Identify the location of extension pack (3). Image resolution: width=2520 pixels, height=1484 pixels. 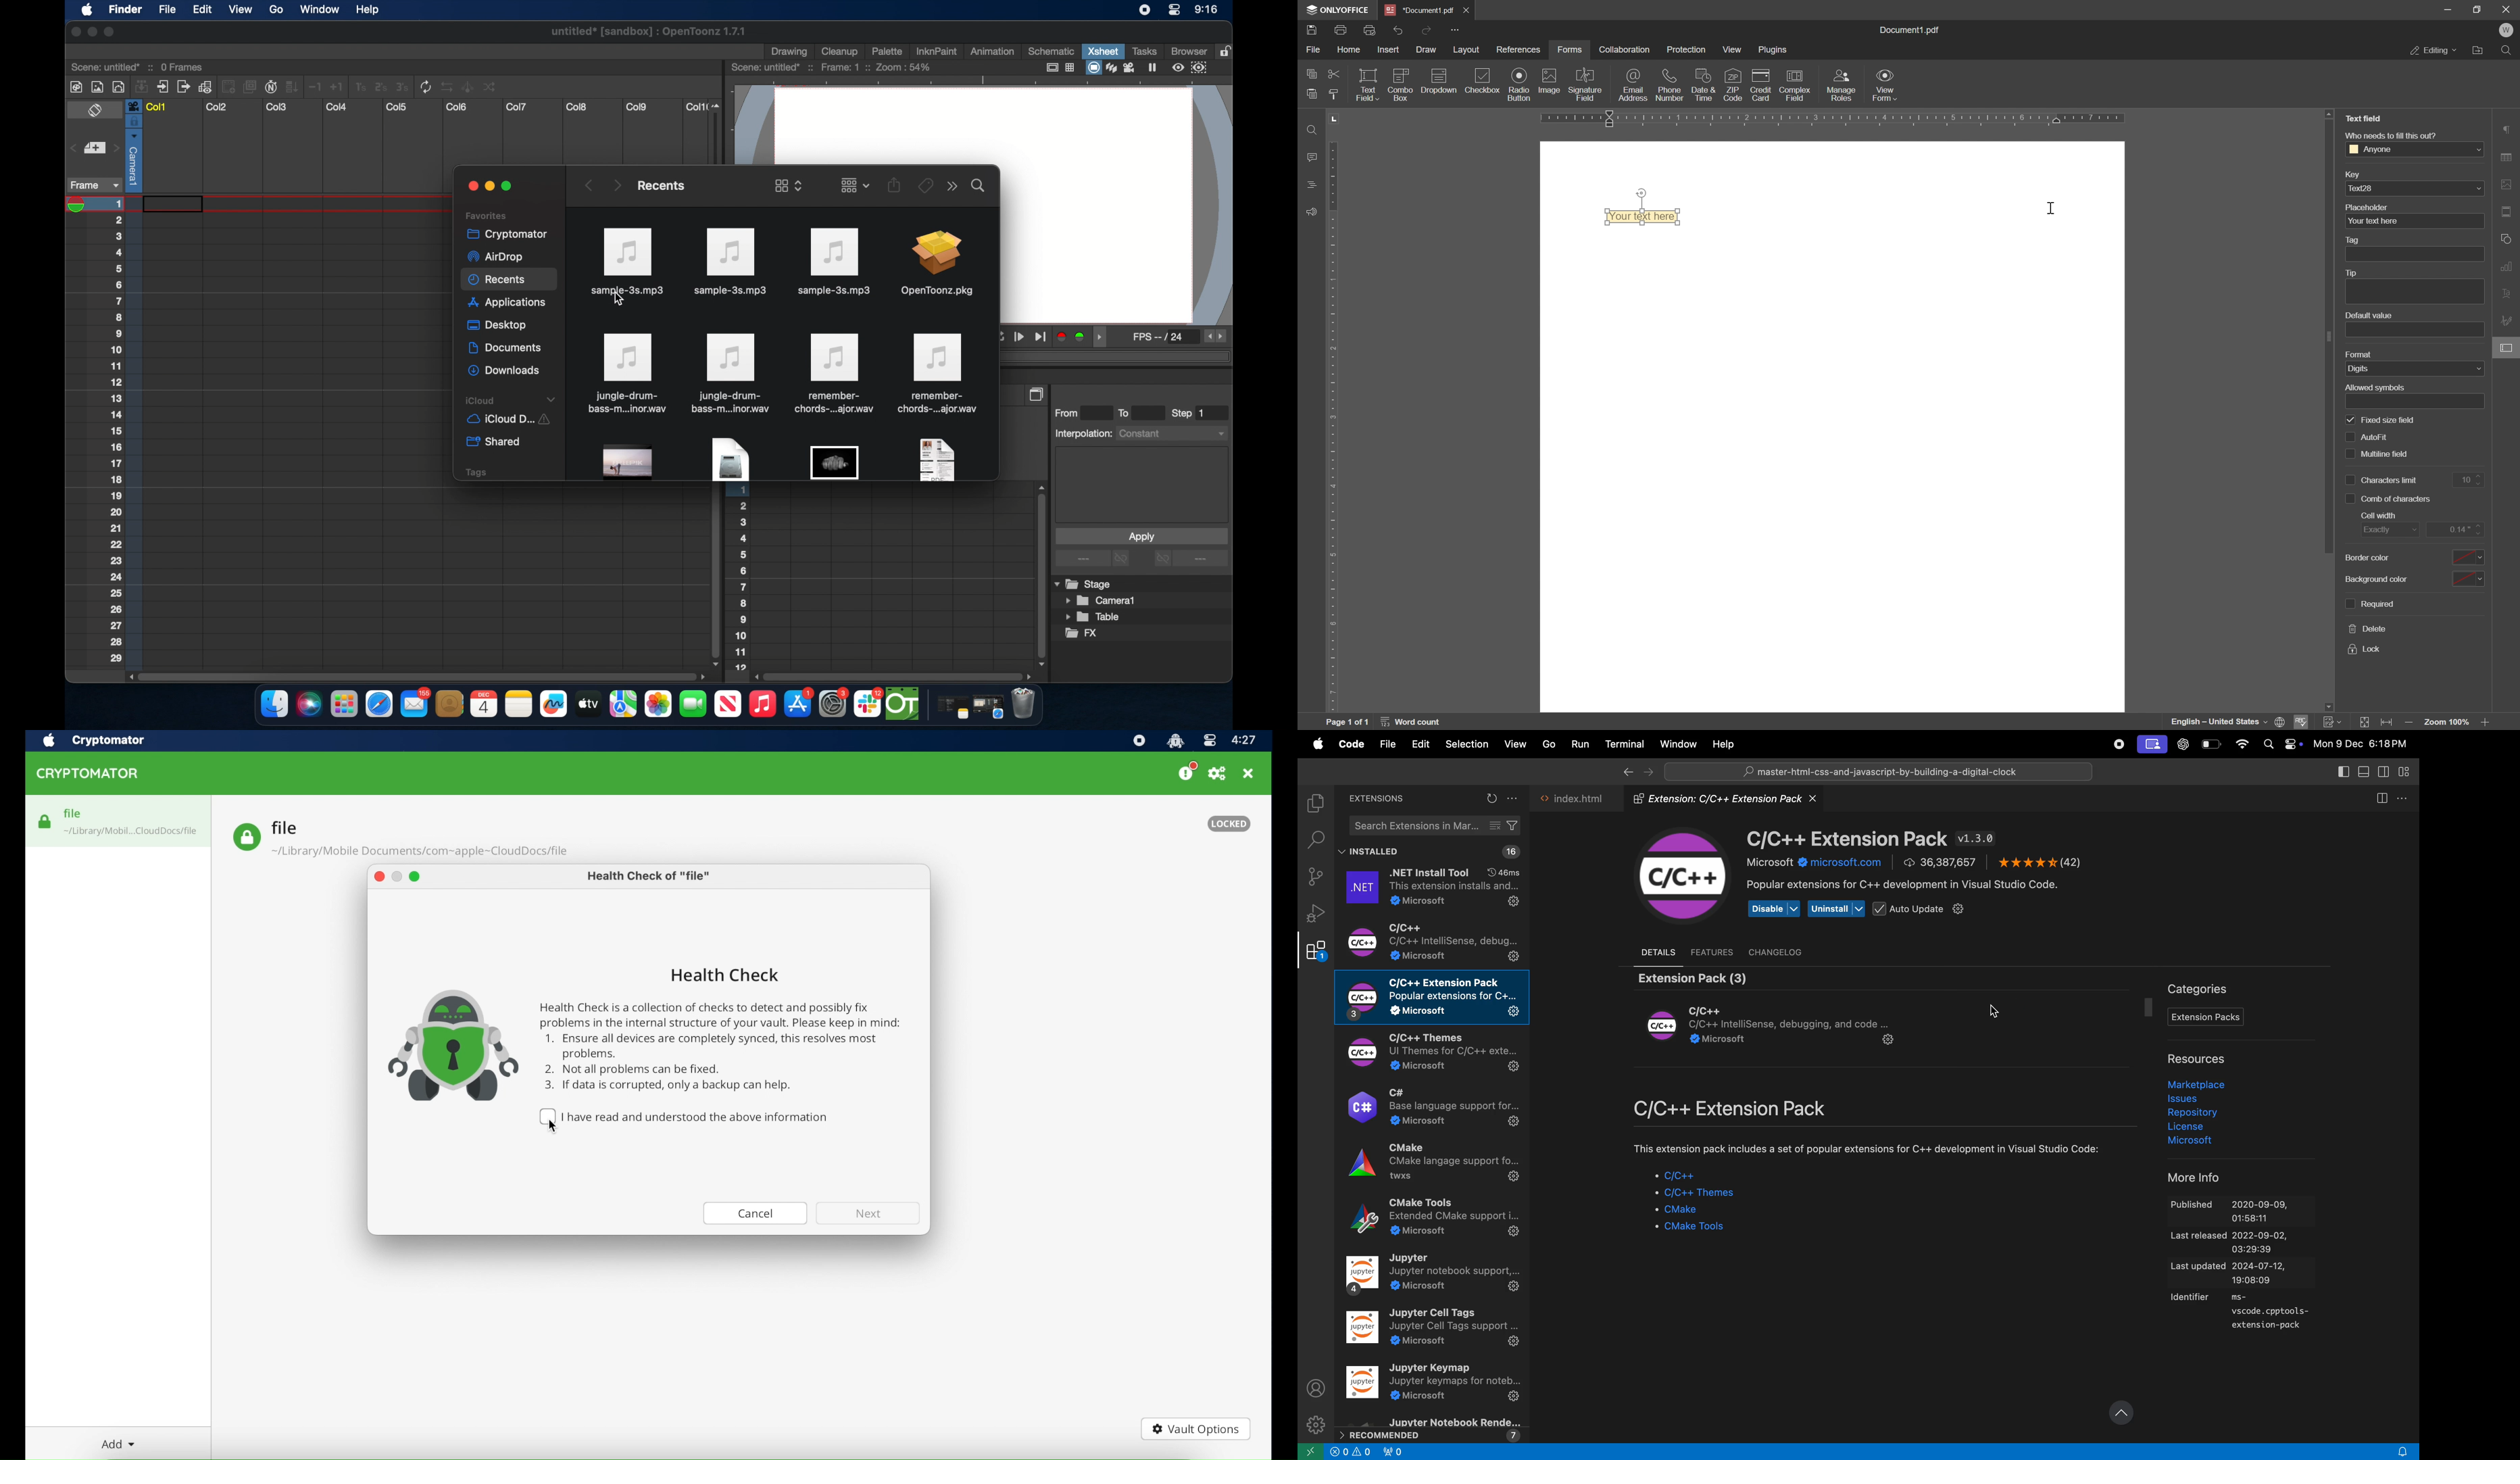
(1688, 977).